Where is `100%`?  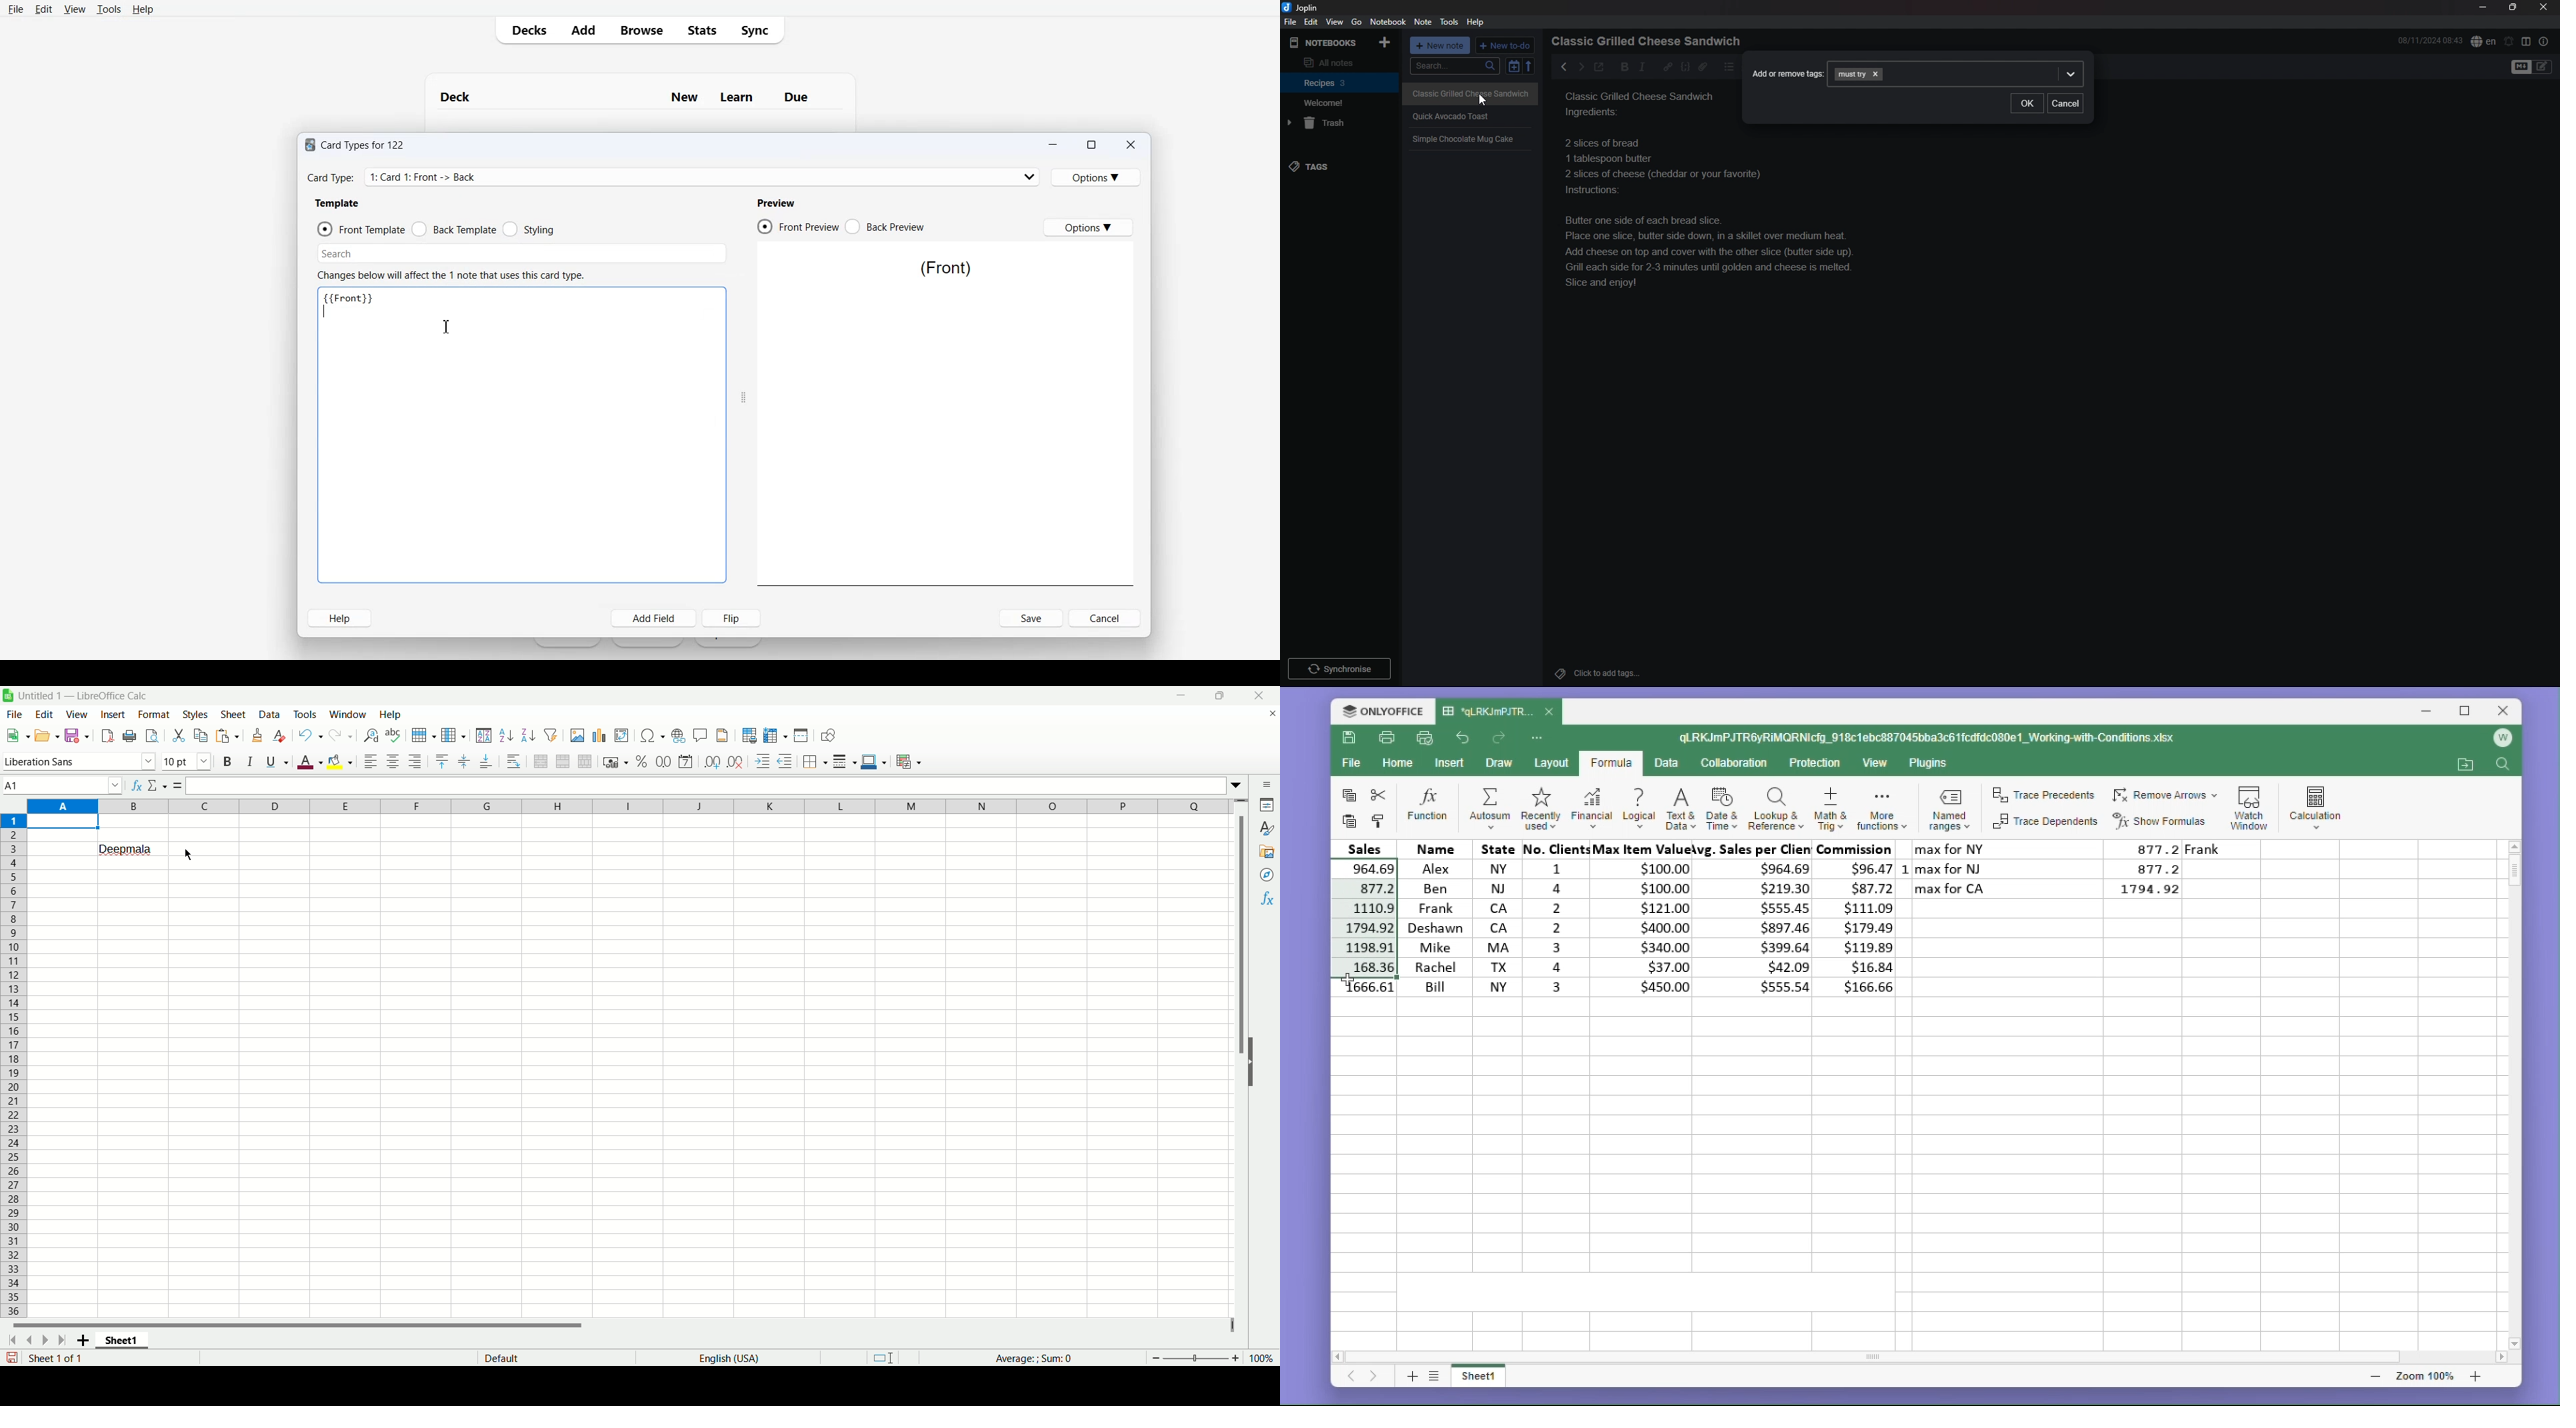
100% is located at coordinates (1261, 1358).